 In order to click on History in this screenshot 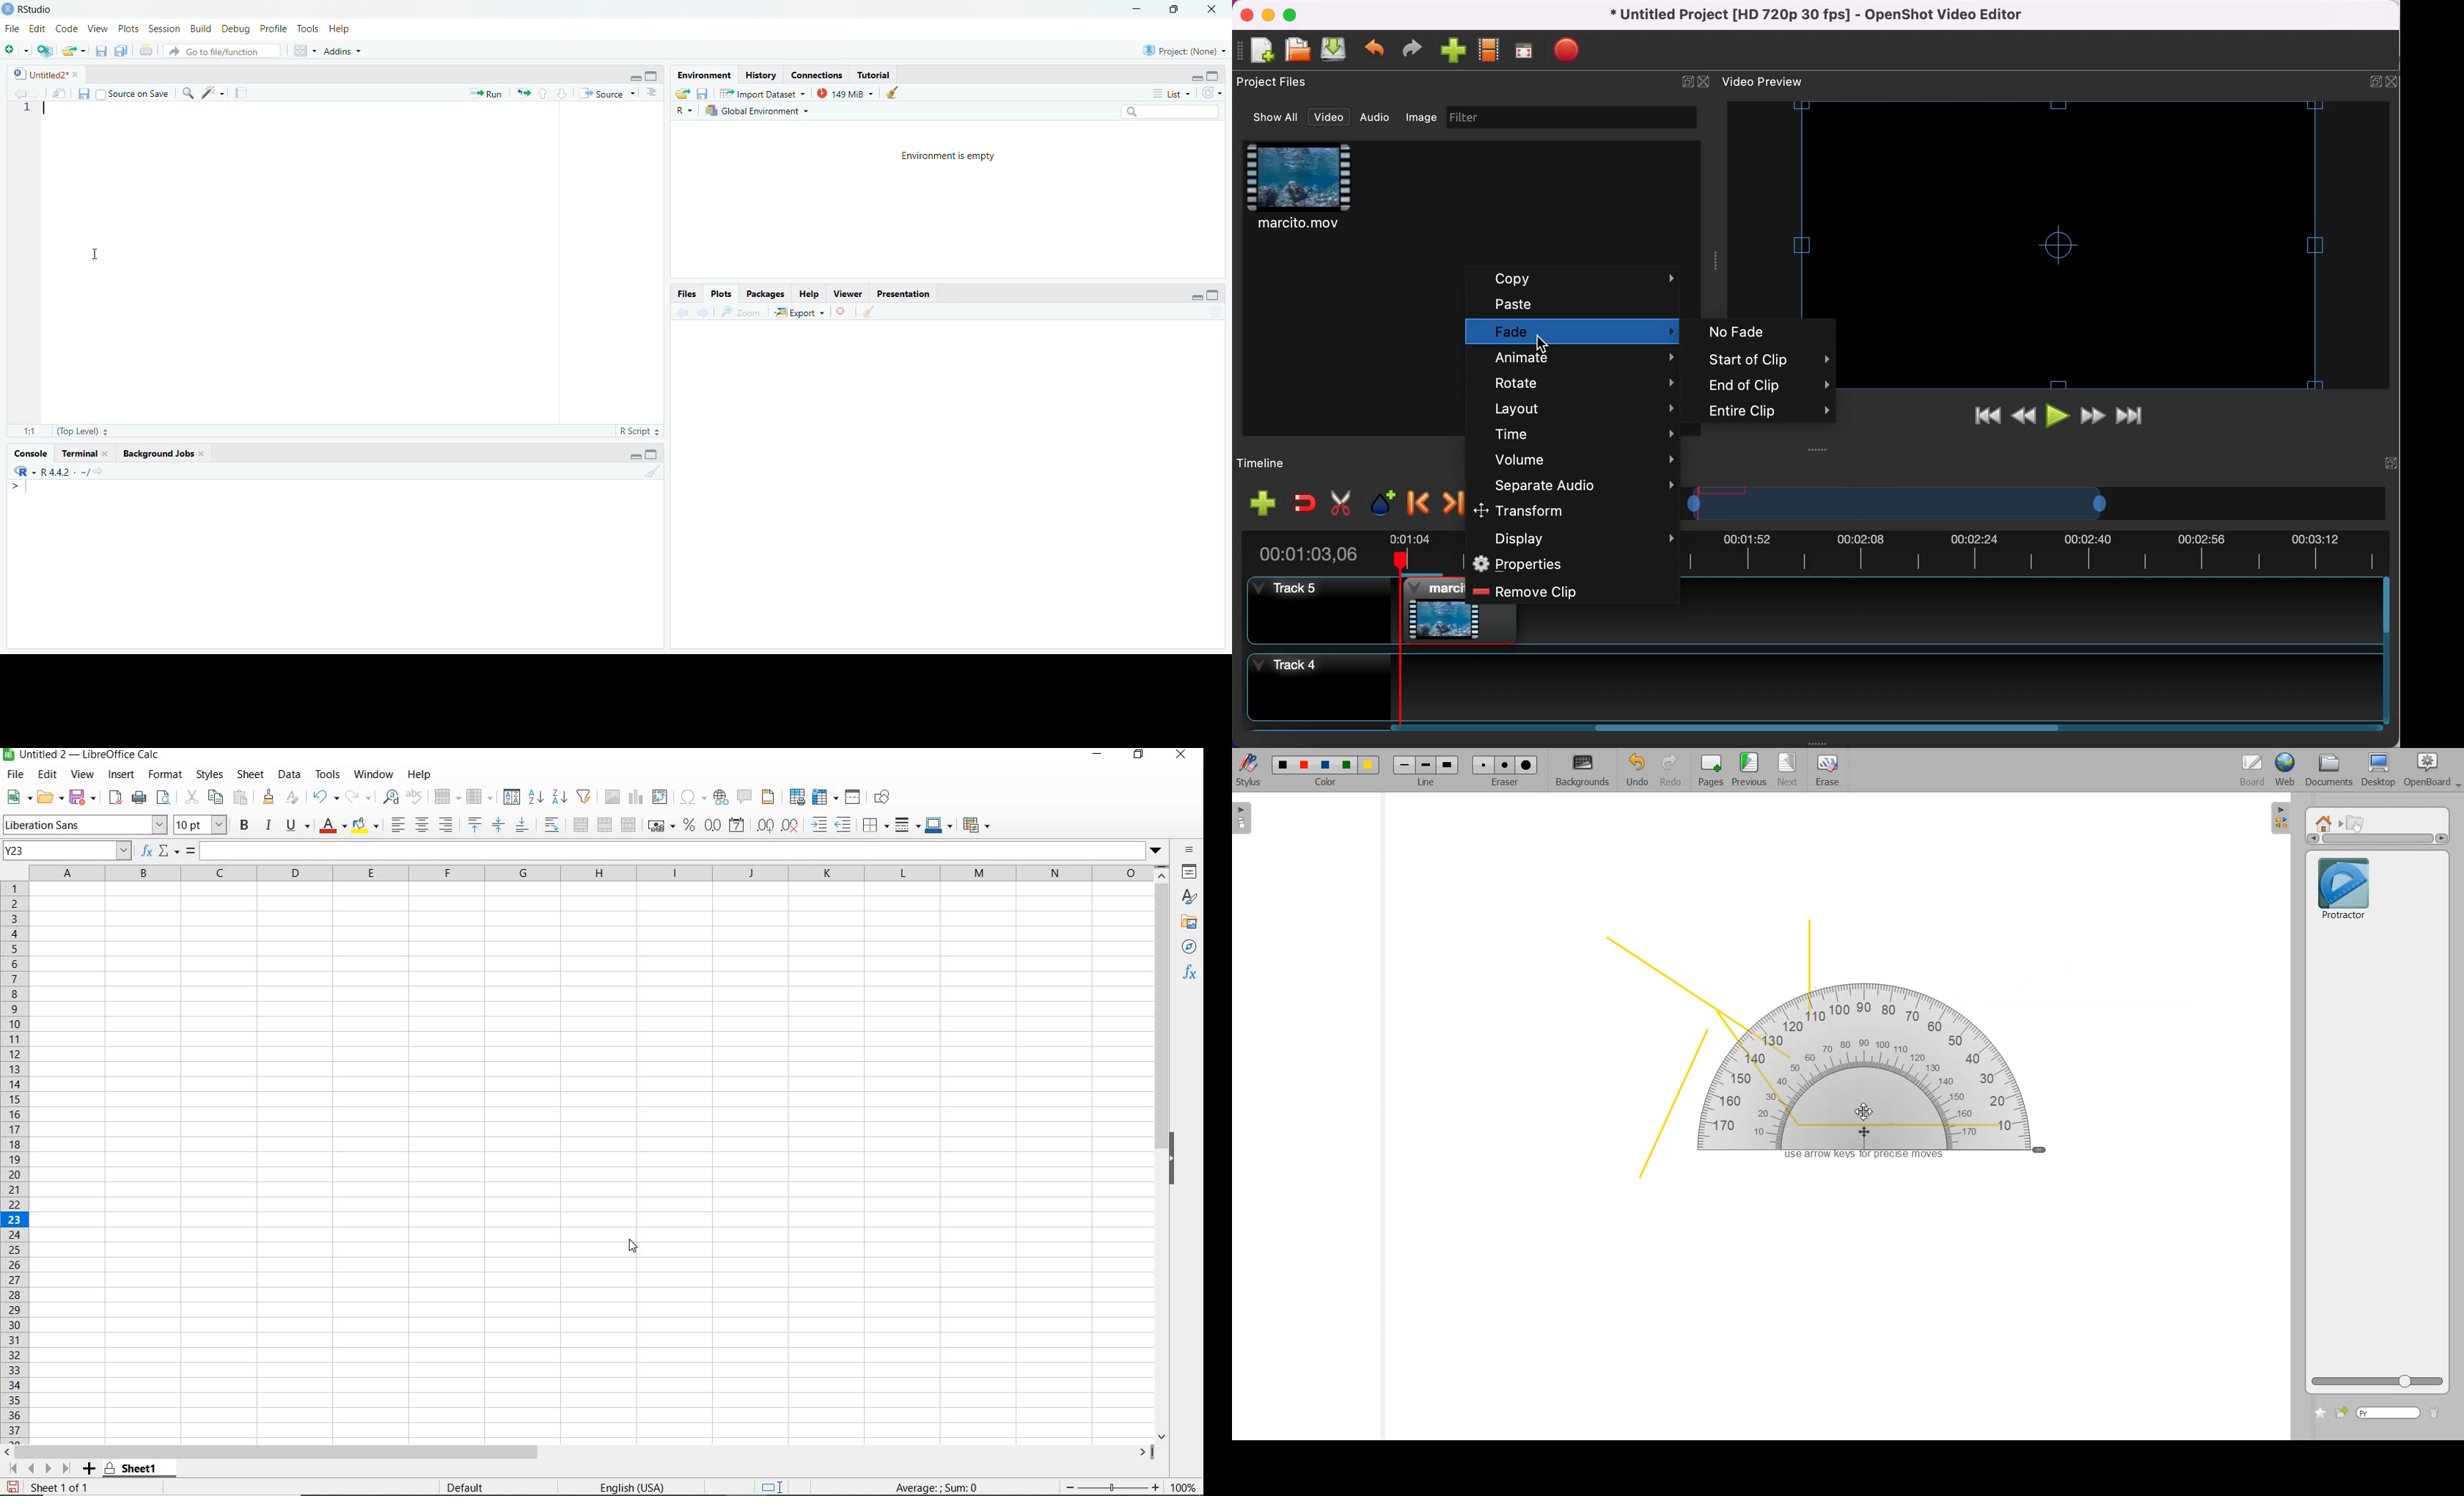, I will do `click(762, 76)`.